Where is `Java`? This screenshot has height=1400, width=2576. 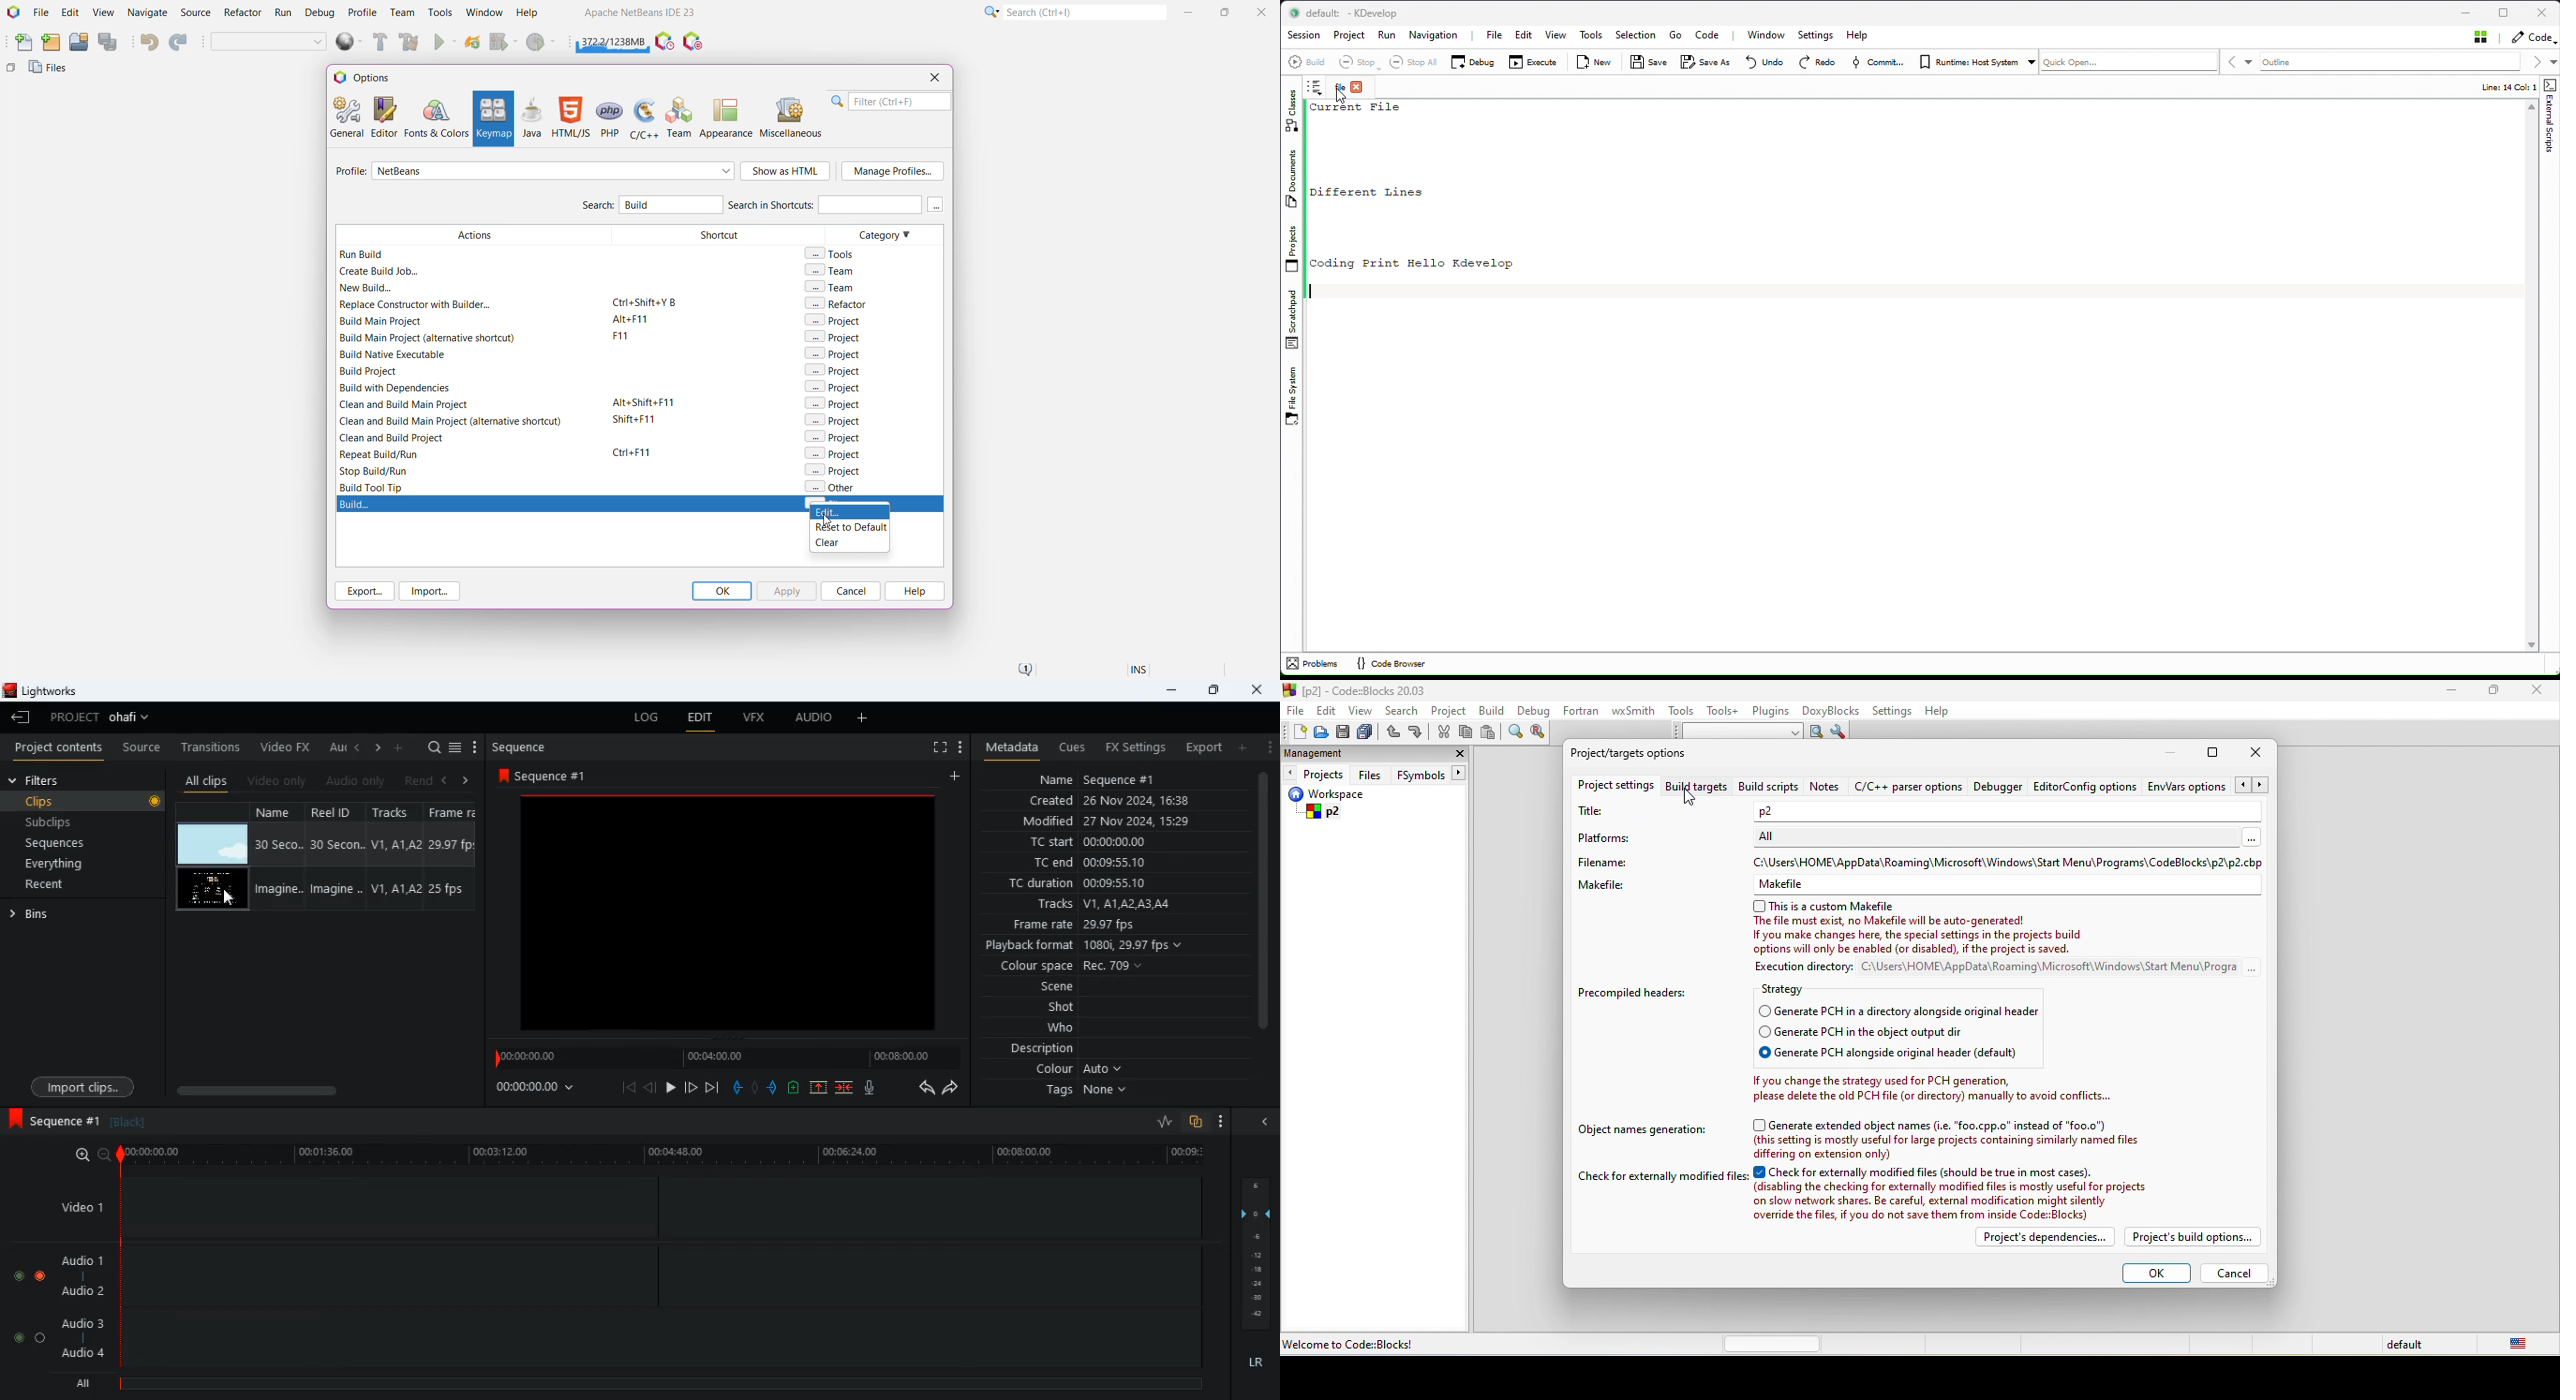
Java is located at coordinates (532, 117).